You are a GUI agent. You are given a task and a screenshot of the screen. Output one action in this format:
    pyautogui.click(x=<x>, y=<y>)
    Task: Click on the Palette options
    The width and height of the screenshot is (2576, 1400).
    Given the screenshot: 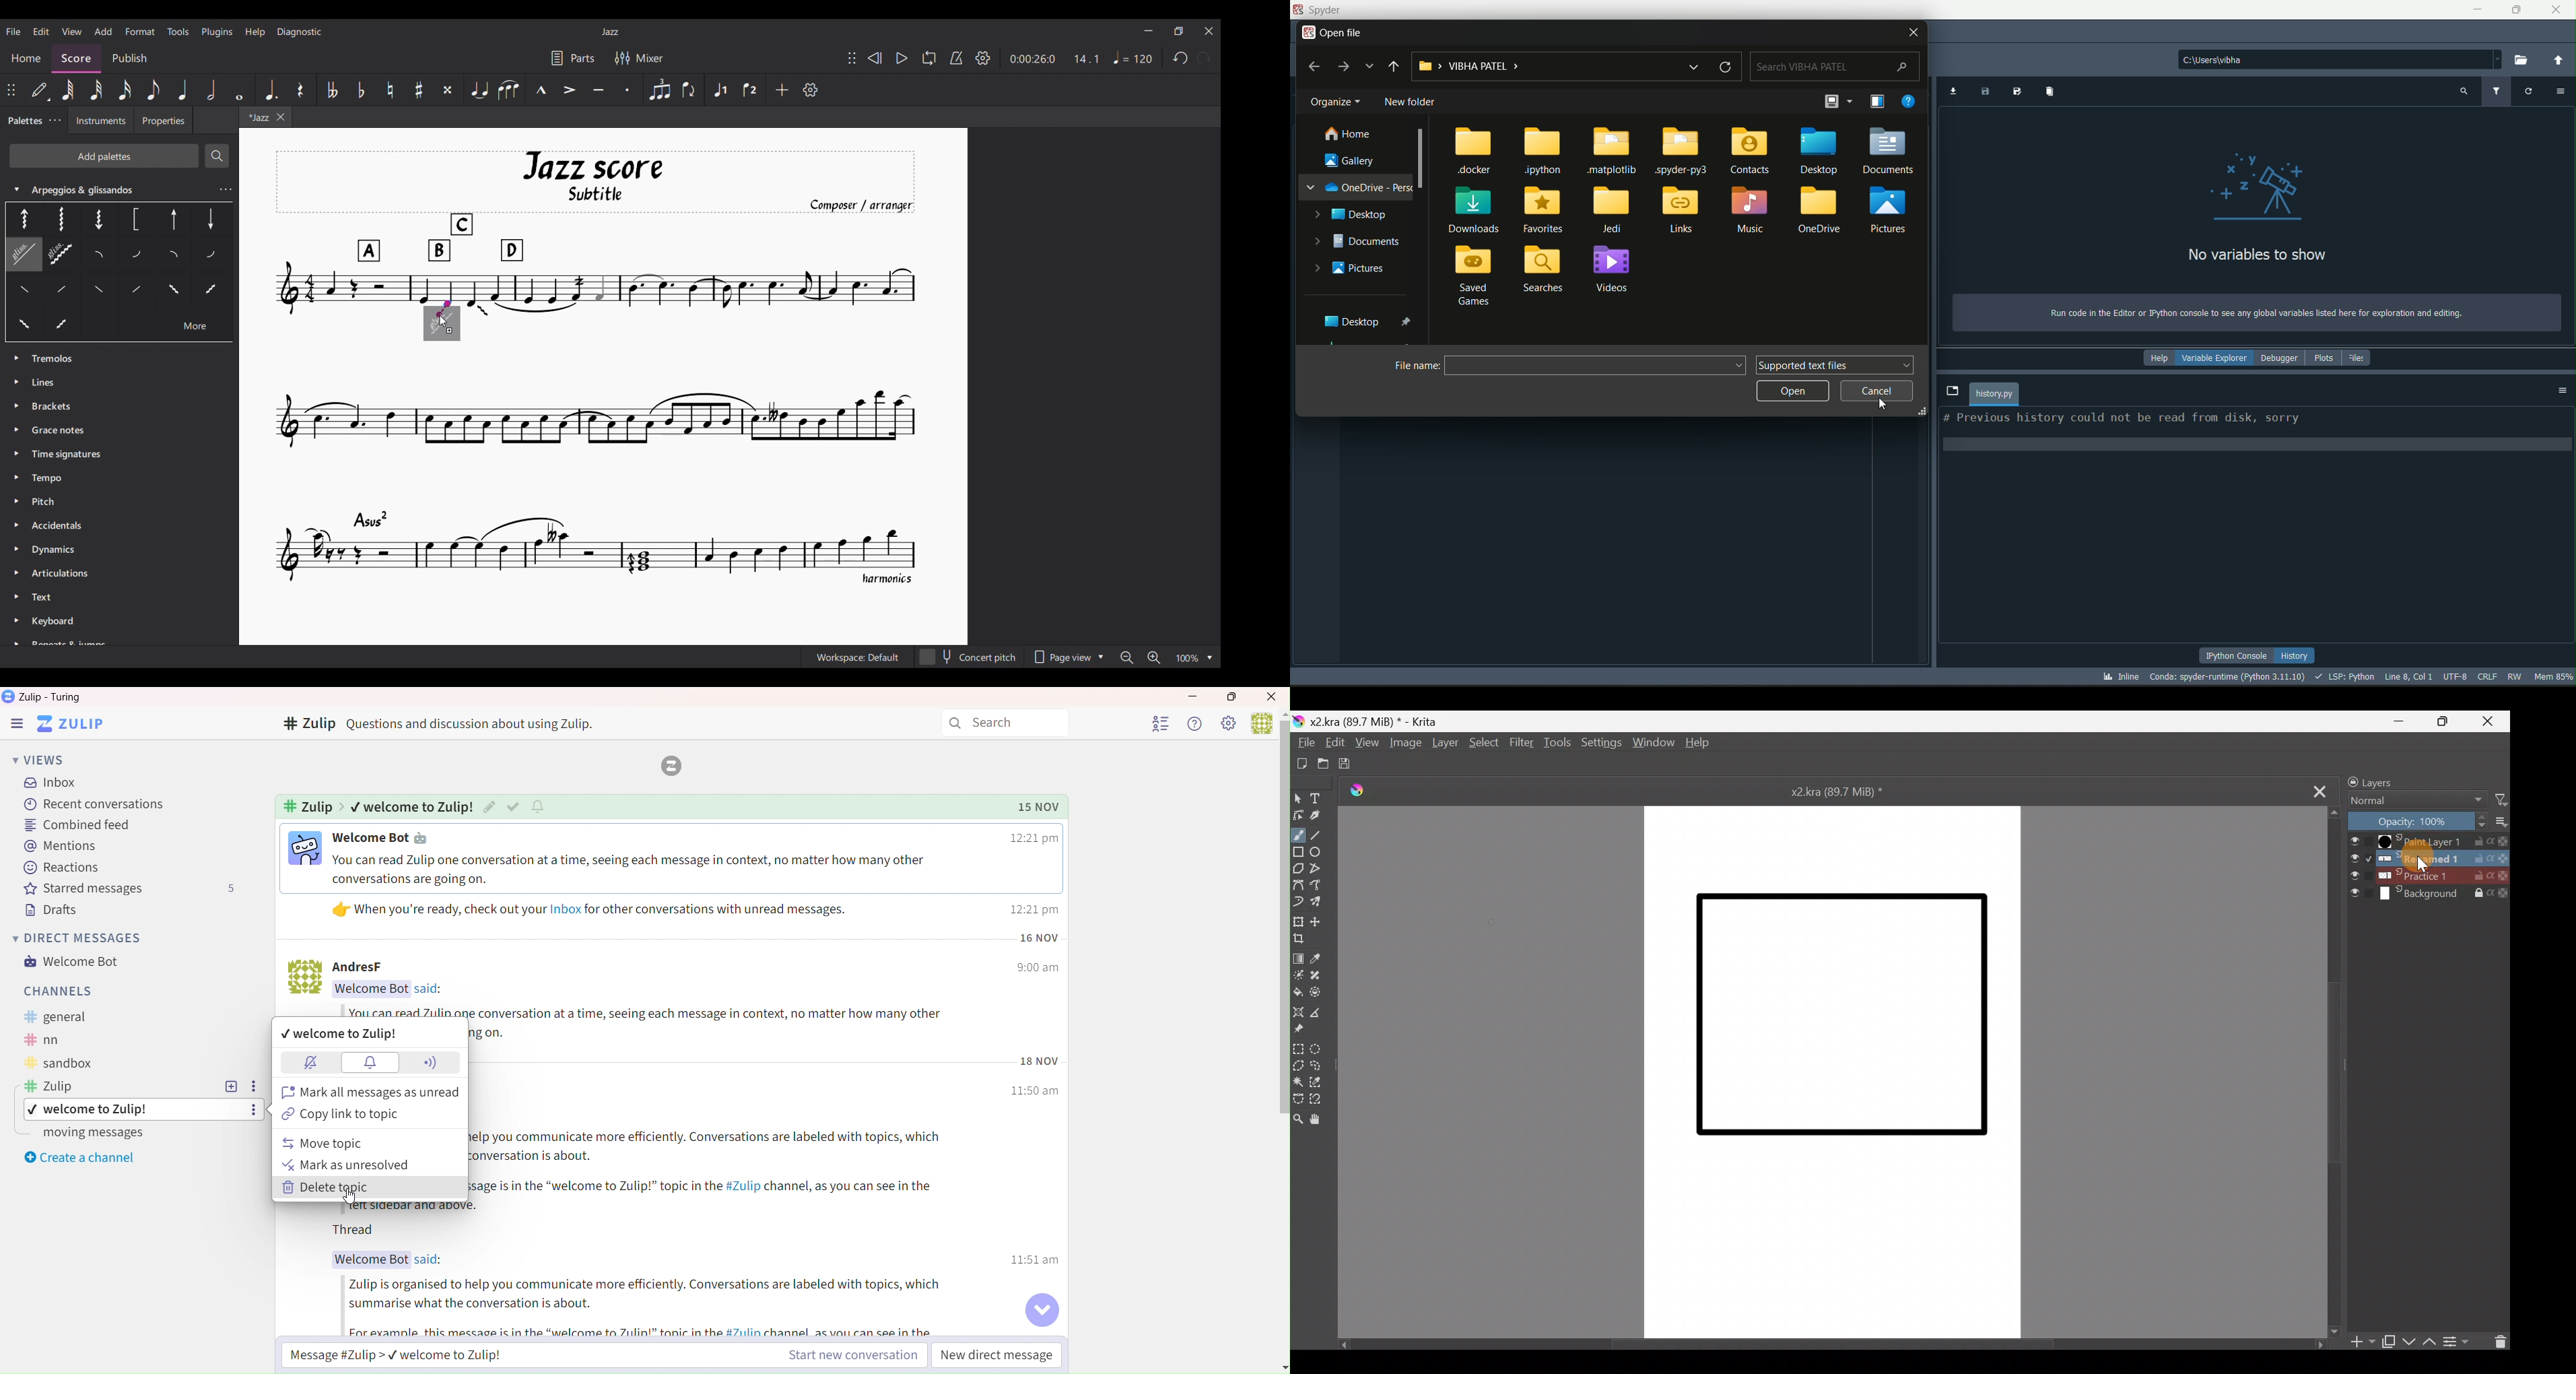 What is the action you would take?
    pyautogui.click(x=57, y=359)
    